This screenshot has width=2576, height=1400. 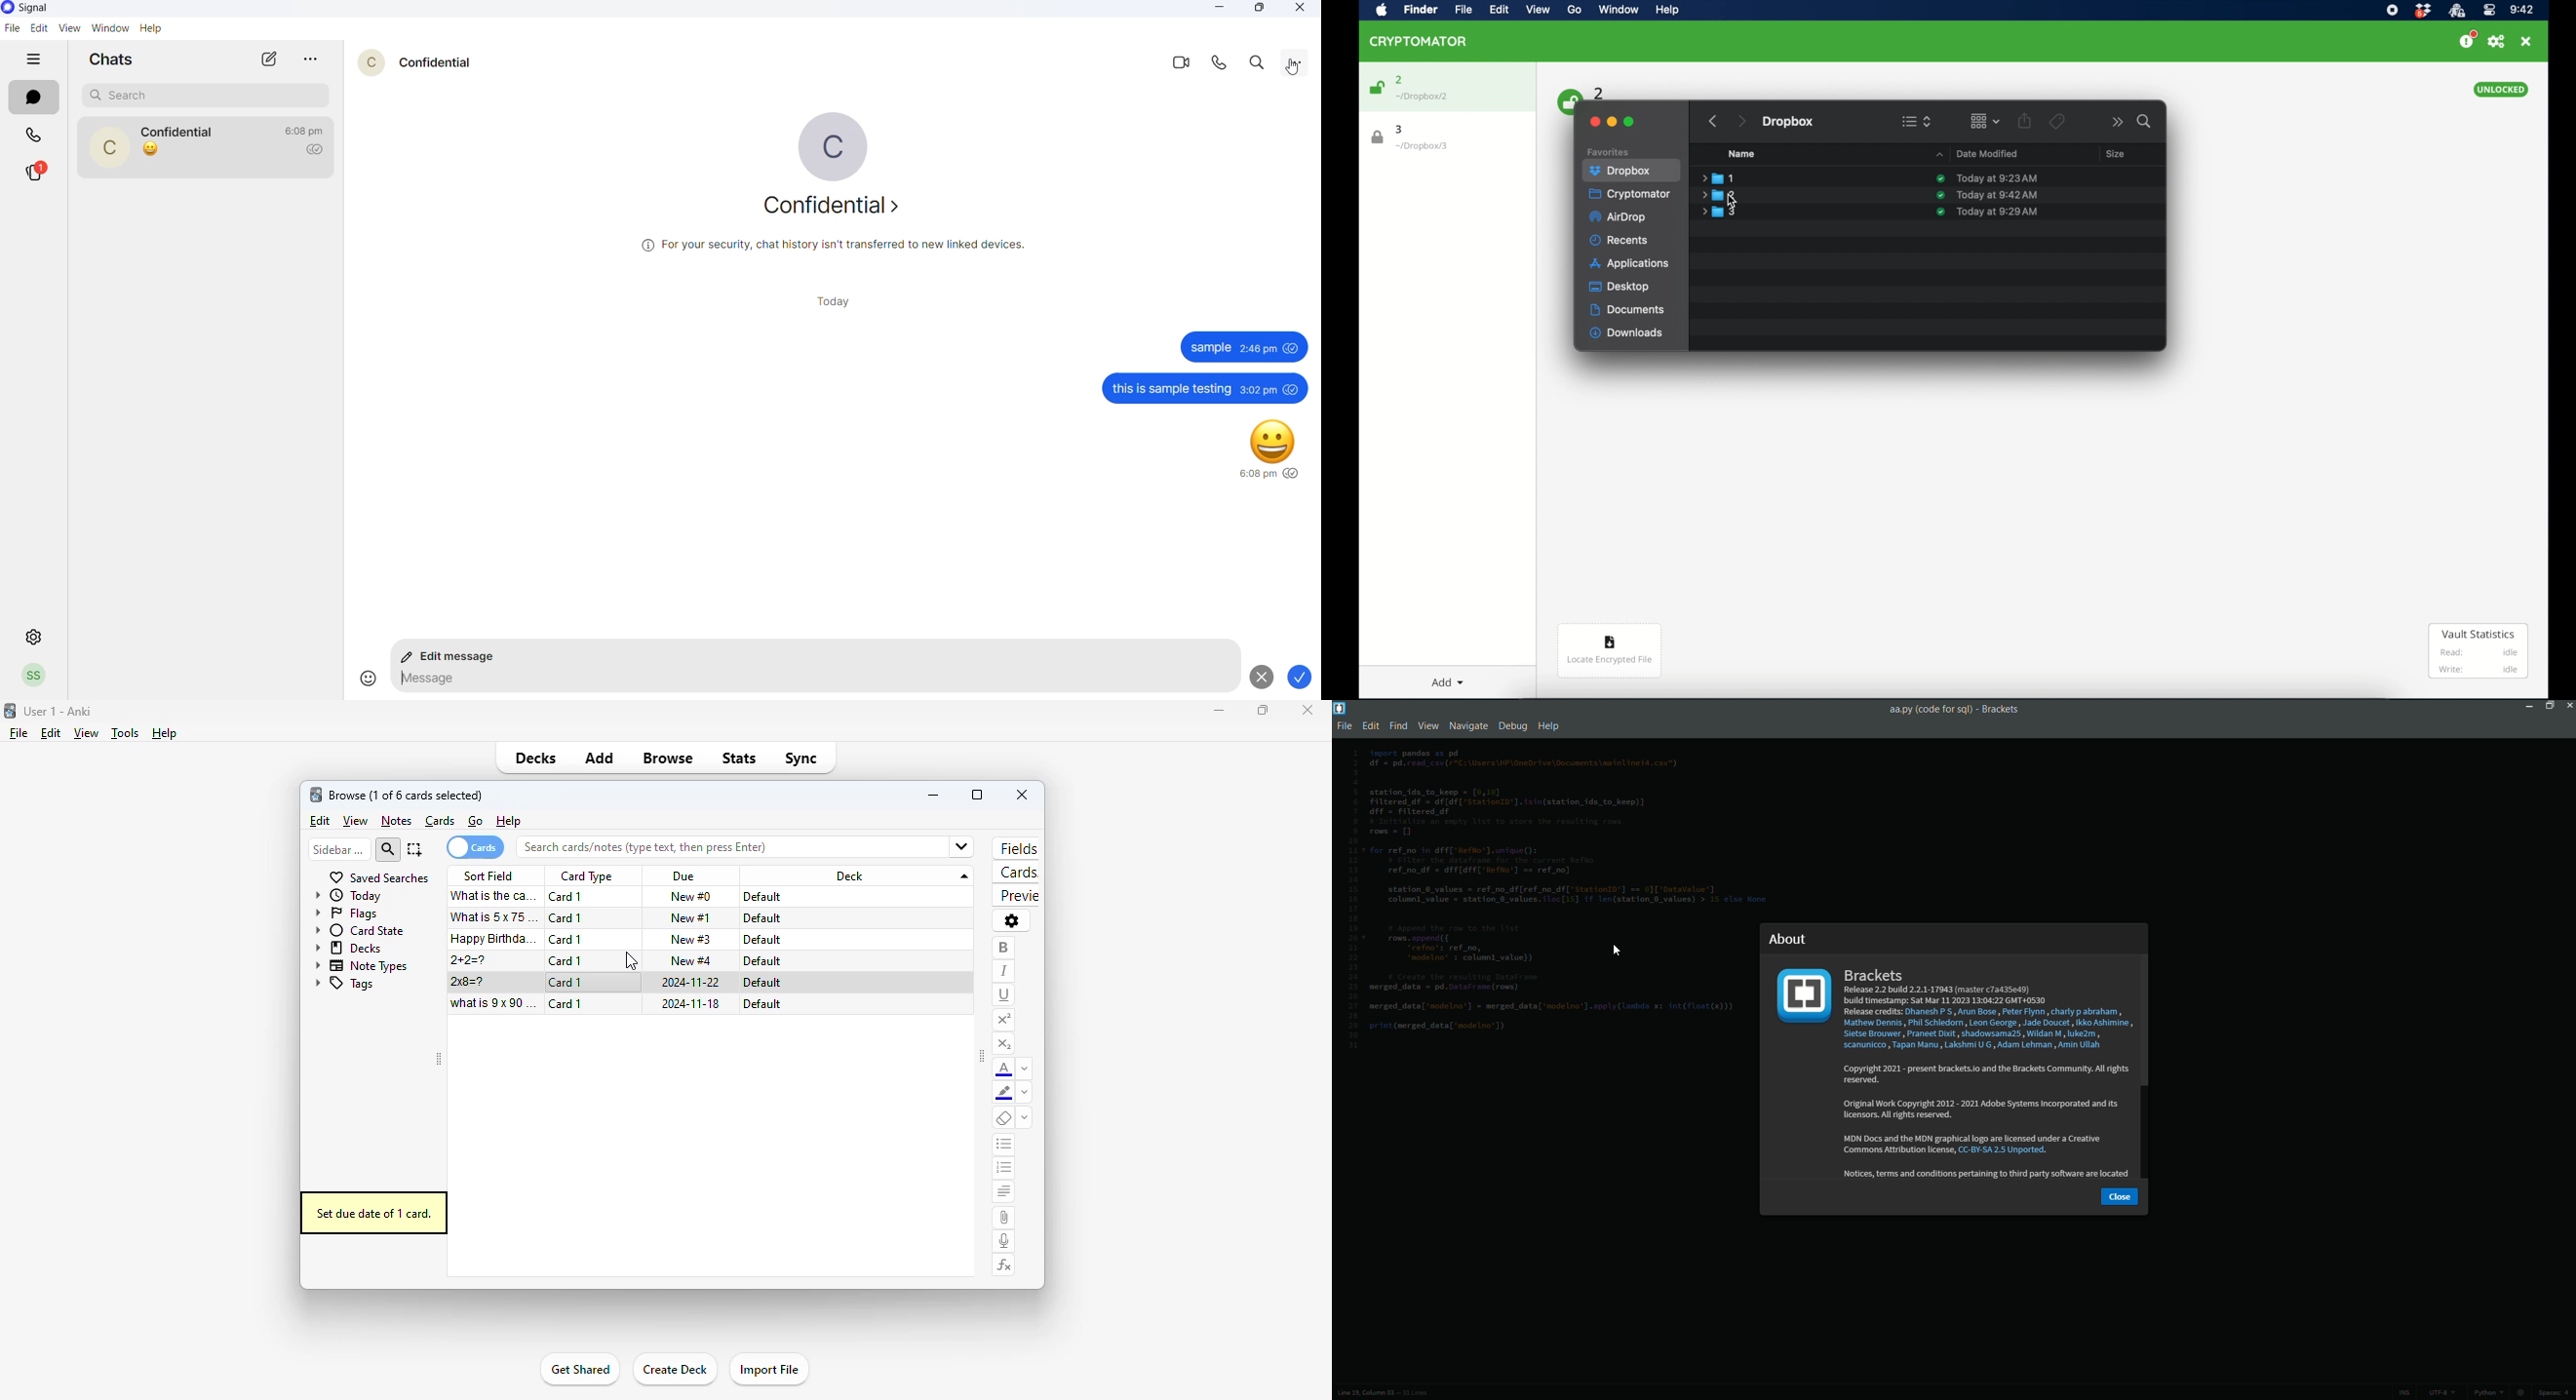 I want to click on deck, so click(x=860, y=875).